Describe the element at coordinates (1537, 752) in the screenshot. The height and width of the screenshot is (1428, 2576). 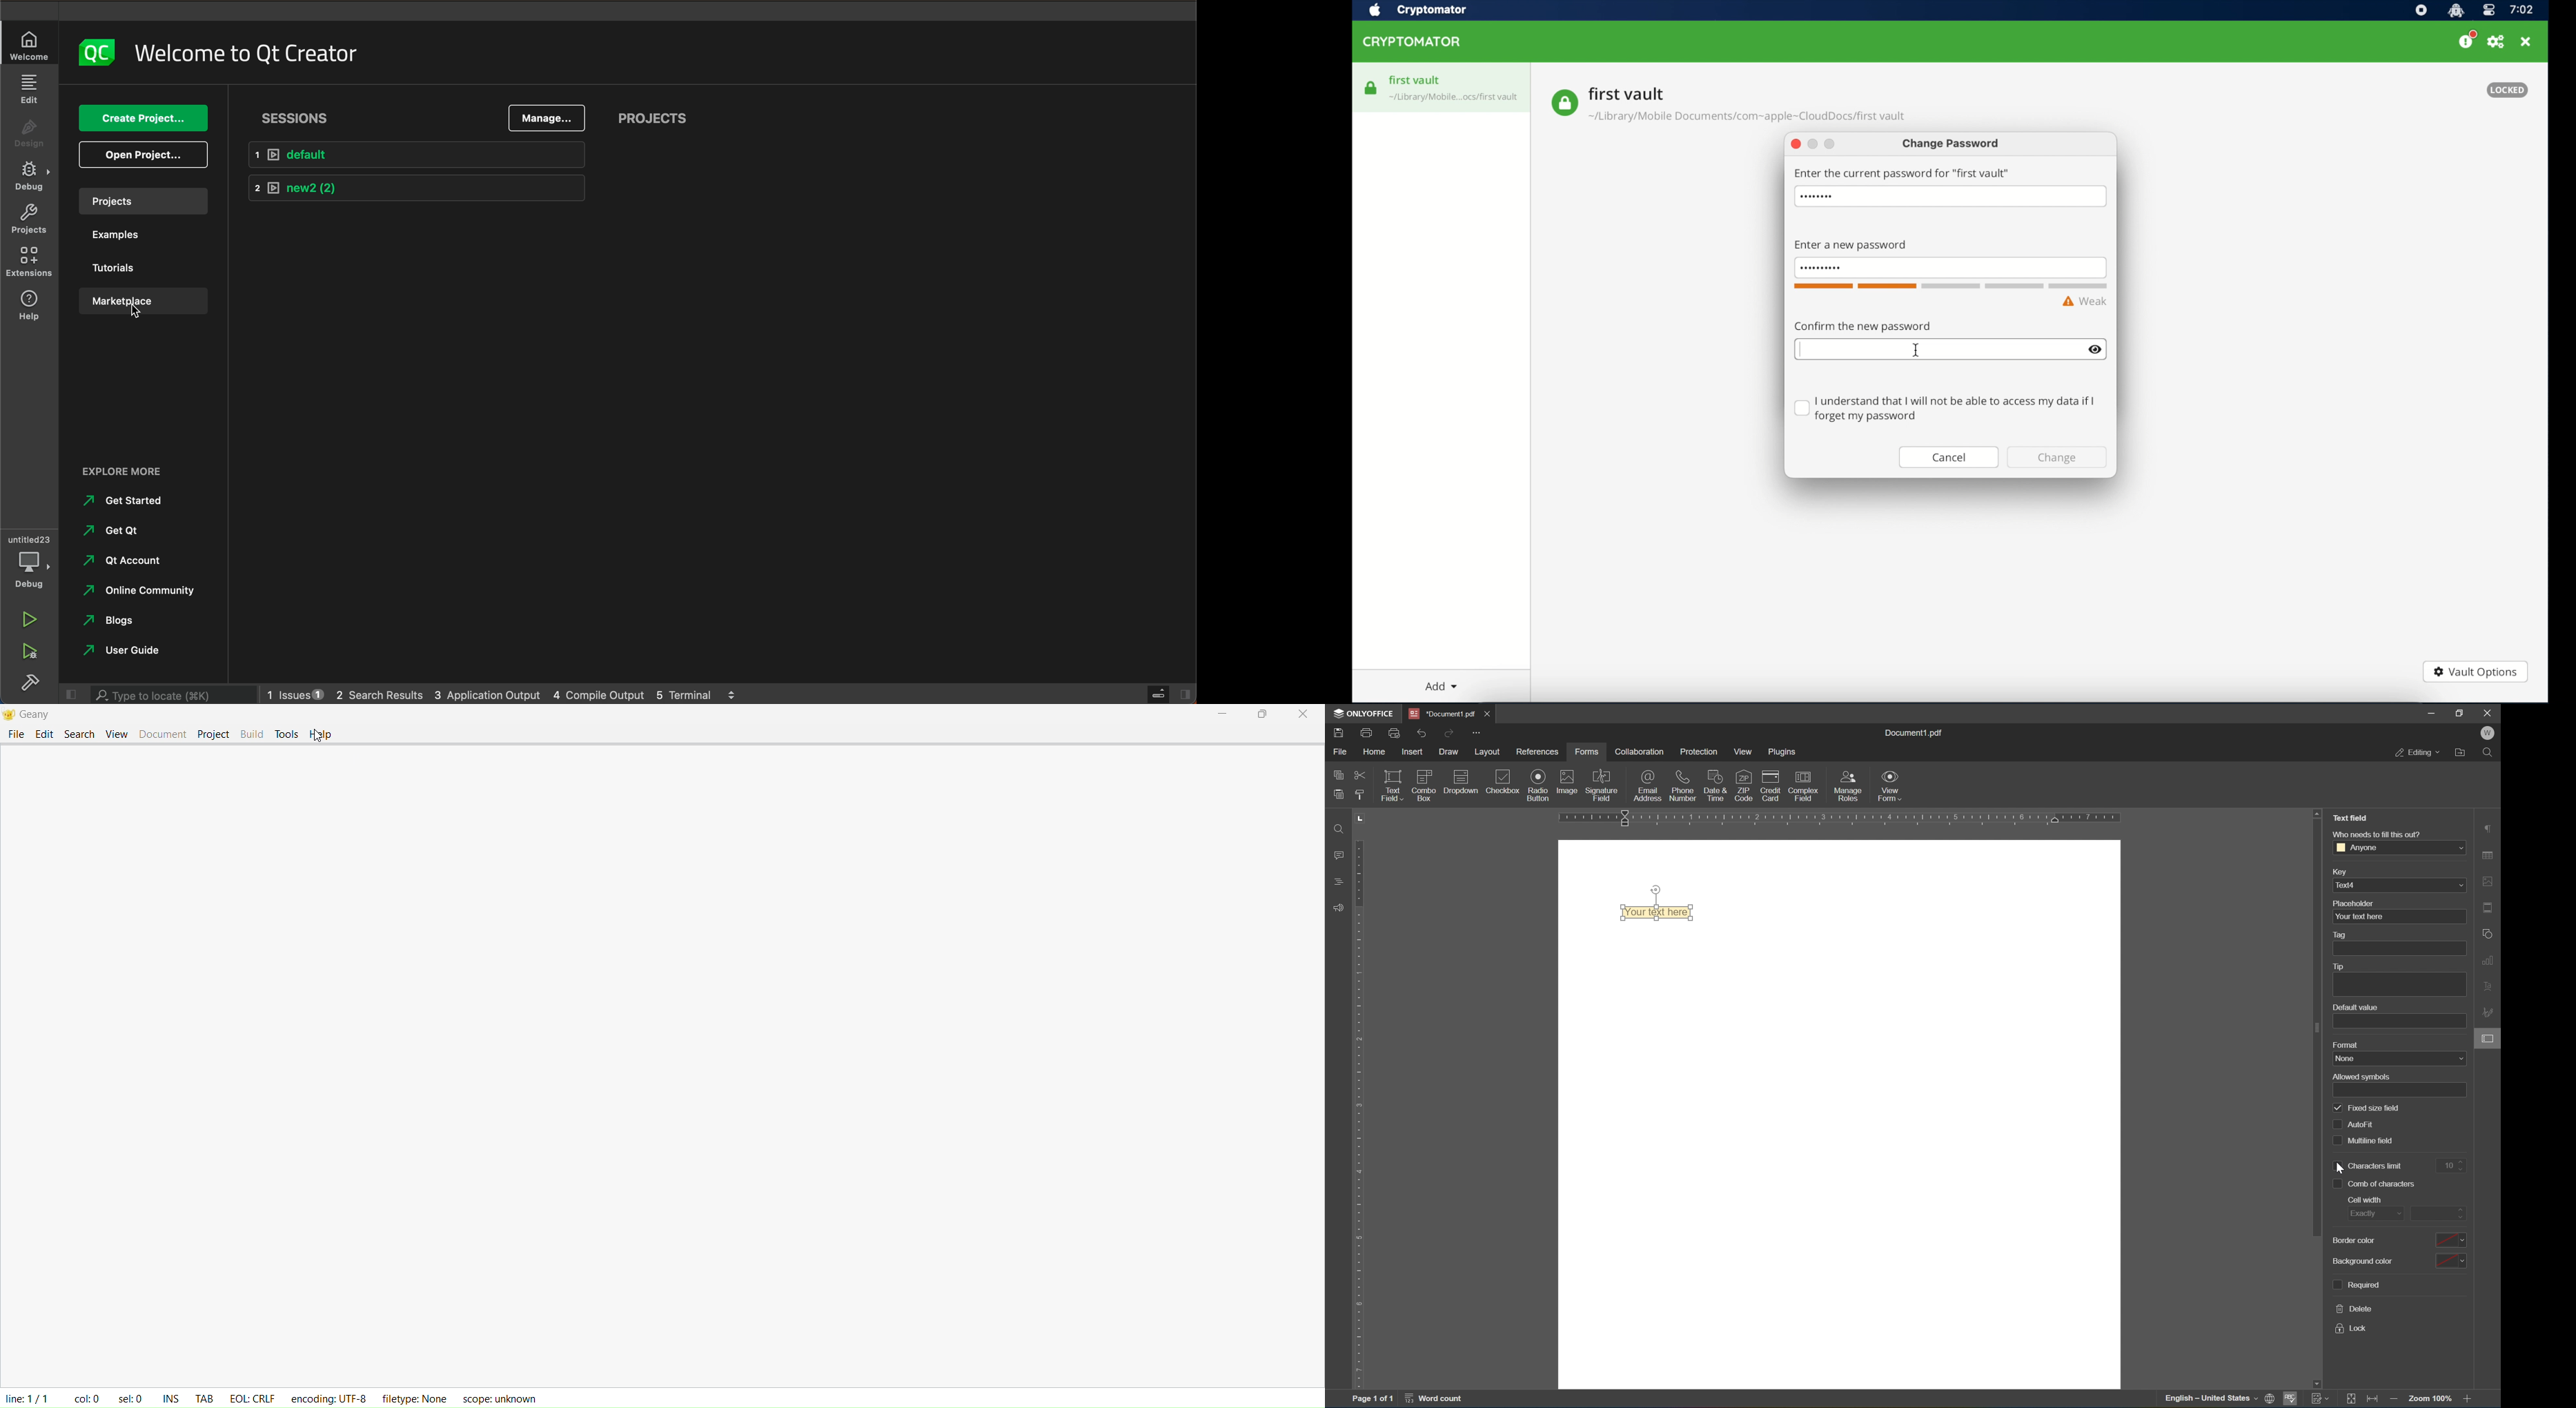
I see `references` at that location.